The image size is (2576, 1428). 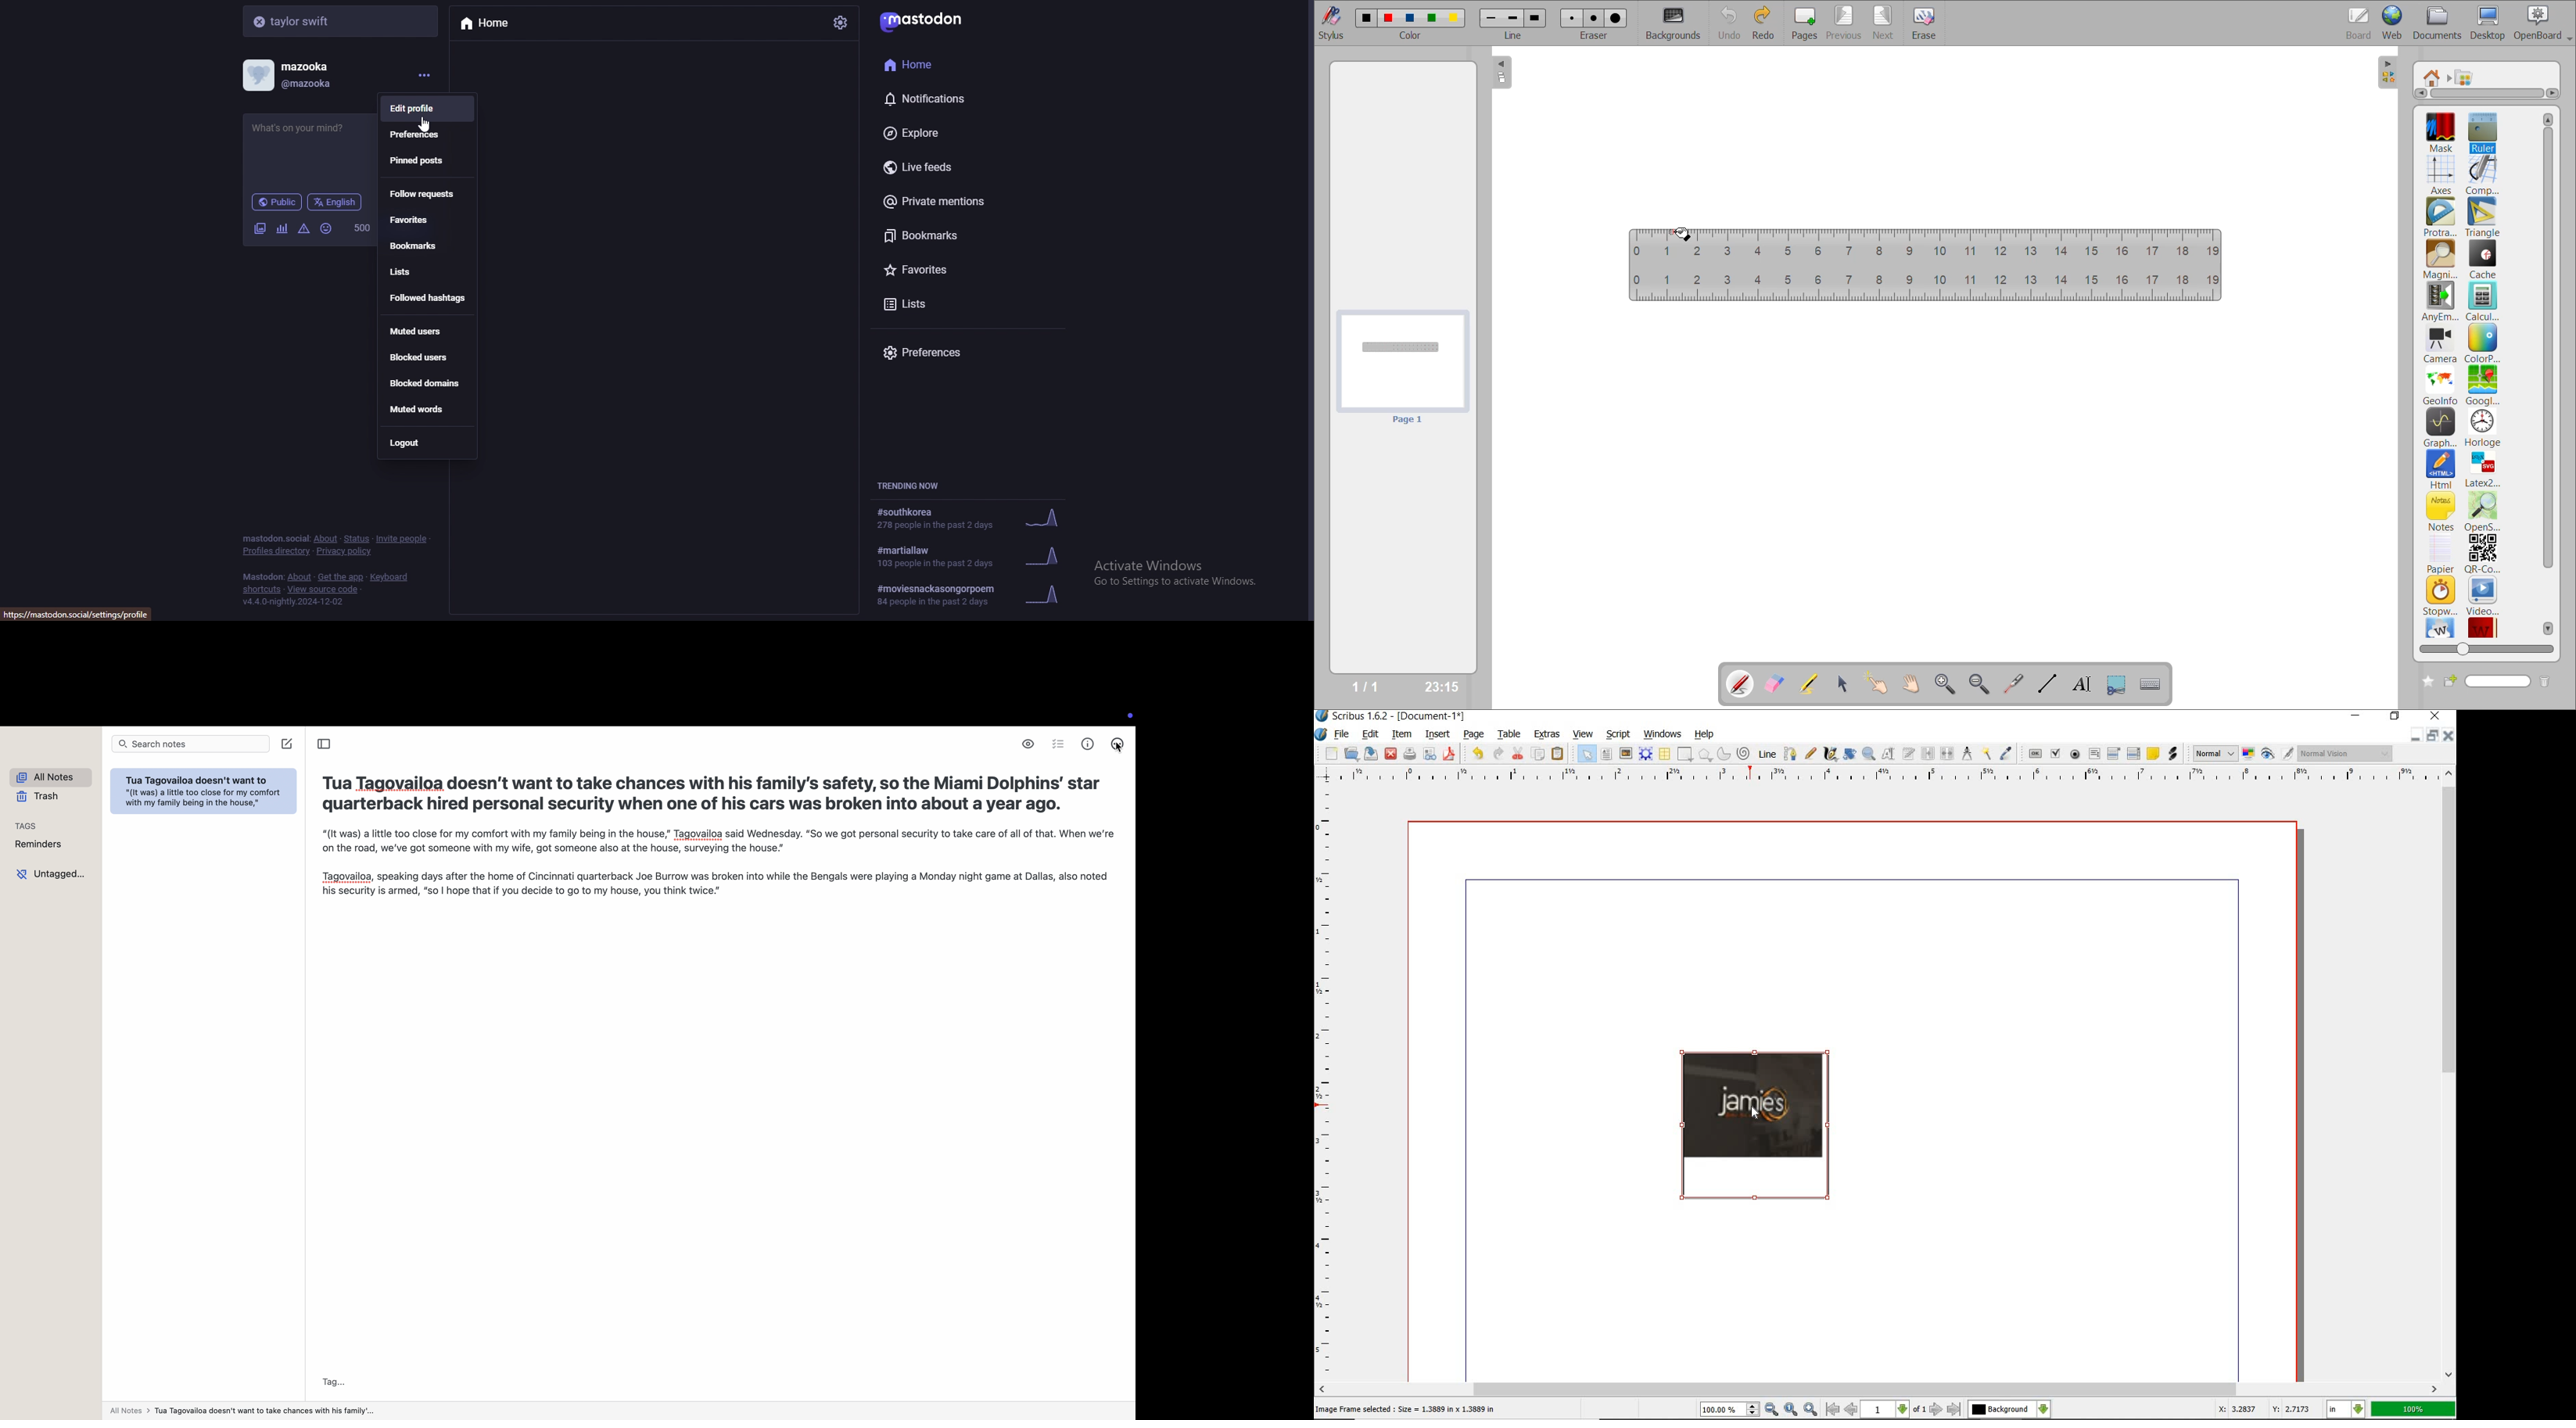 I want to click on SPIRAL, so click(x=1744, y=753).